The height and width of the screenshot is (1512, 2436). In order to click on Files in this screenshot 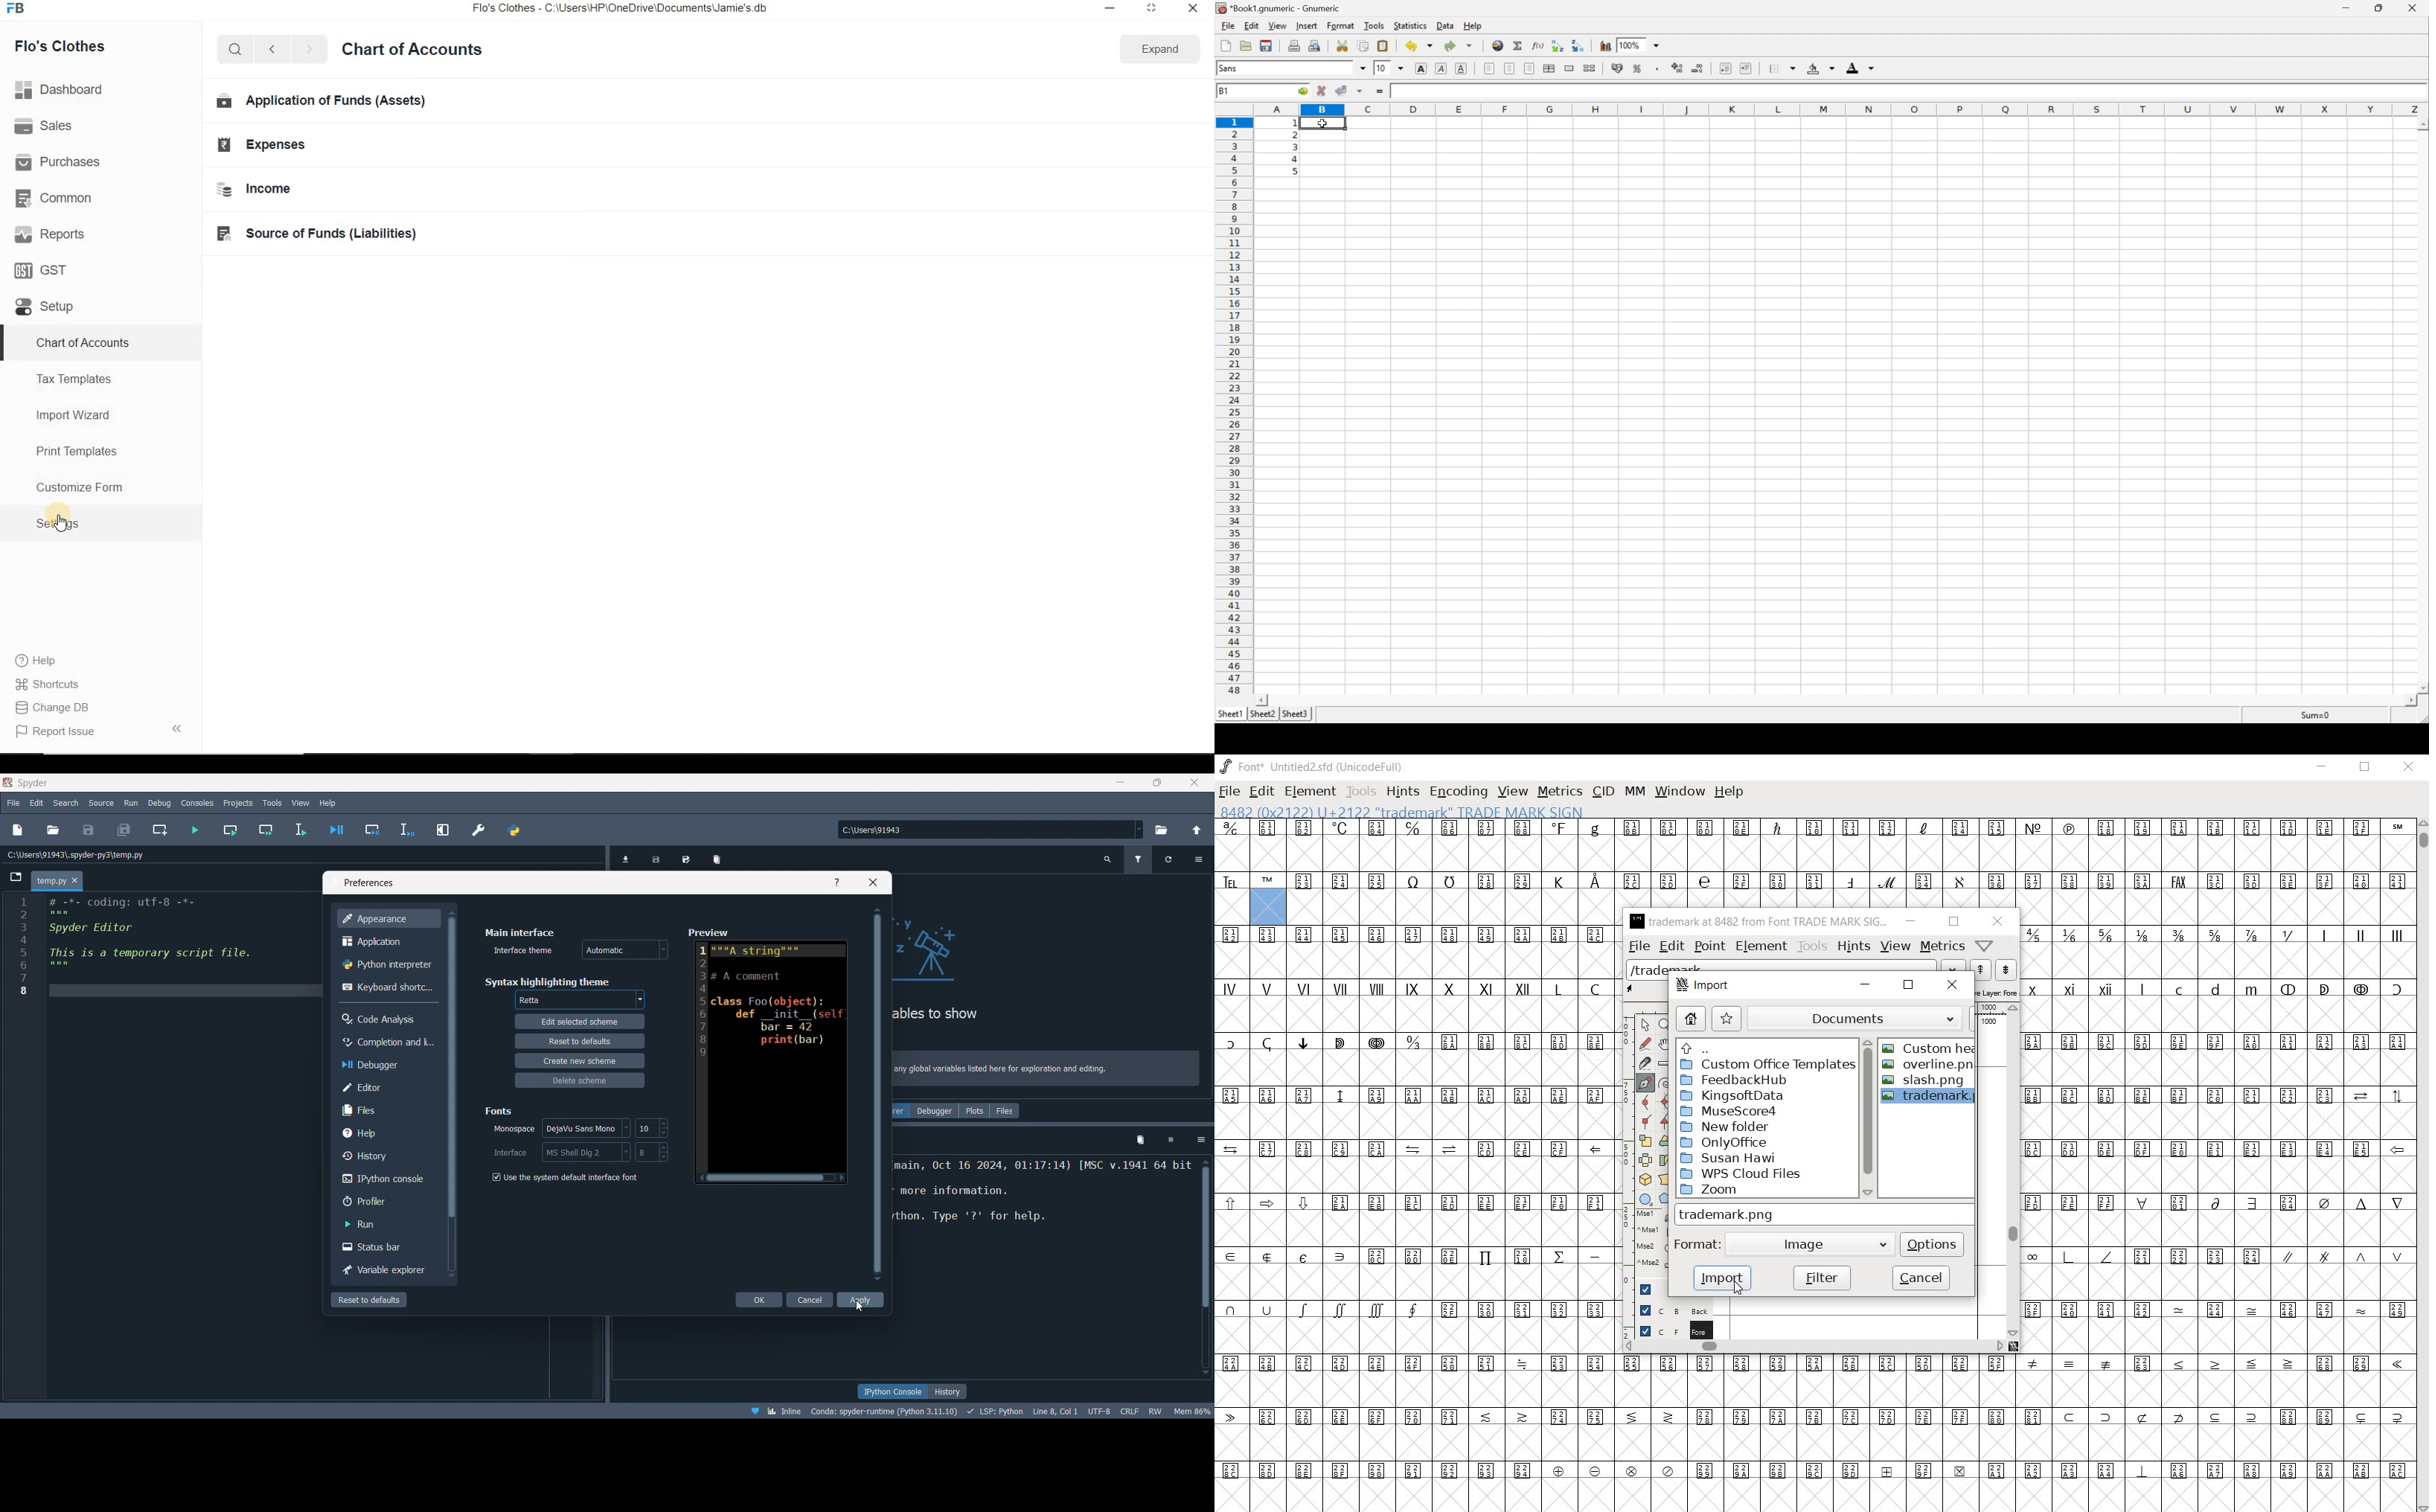, I will do `click(1005, 1111)`.